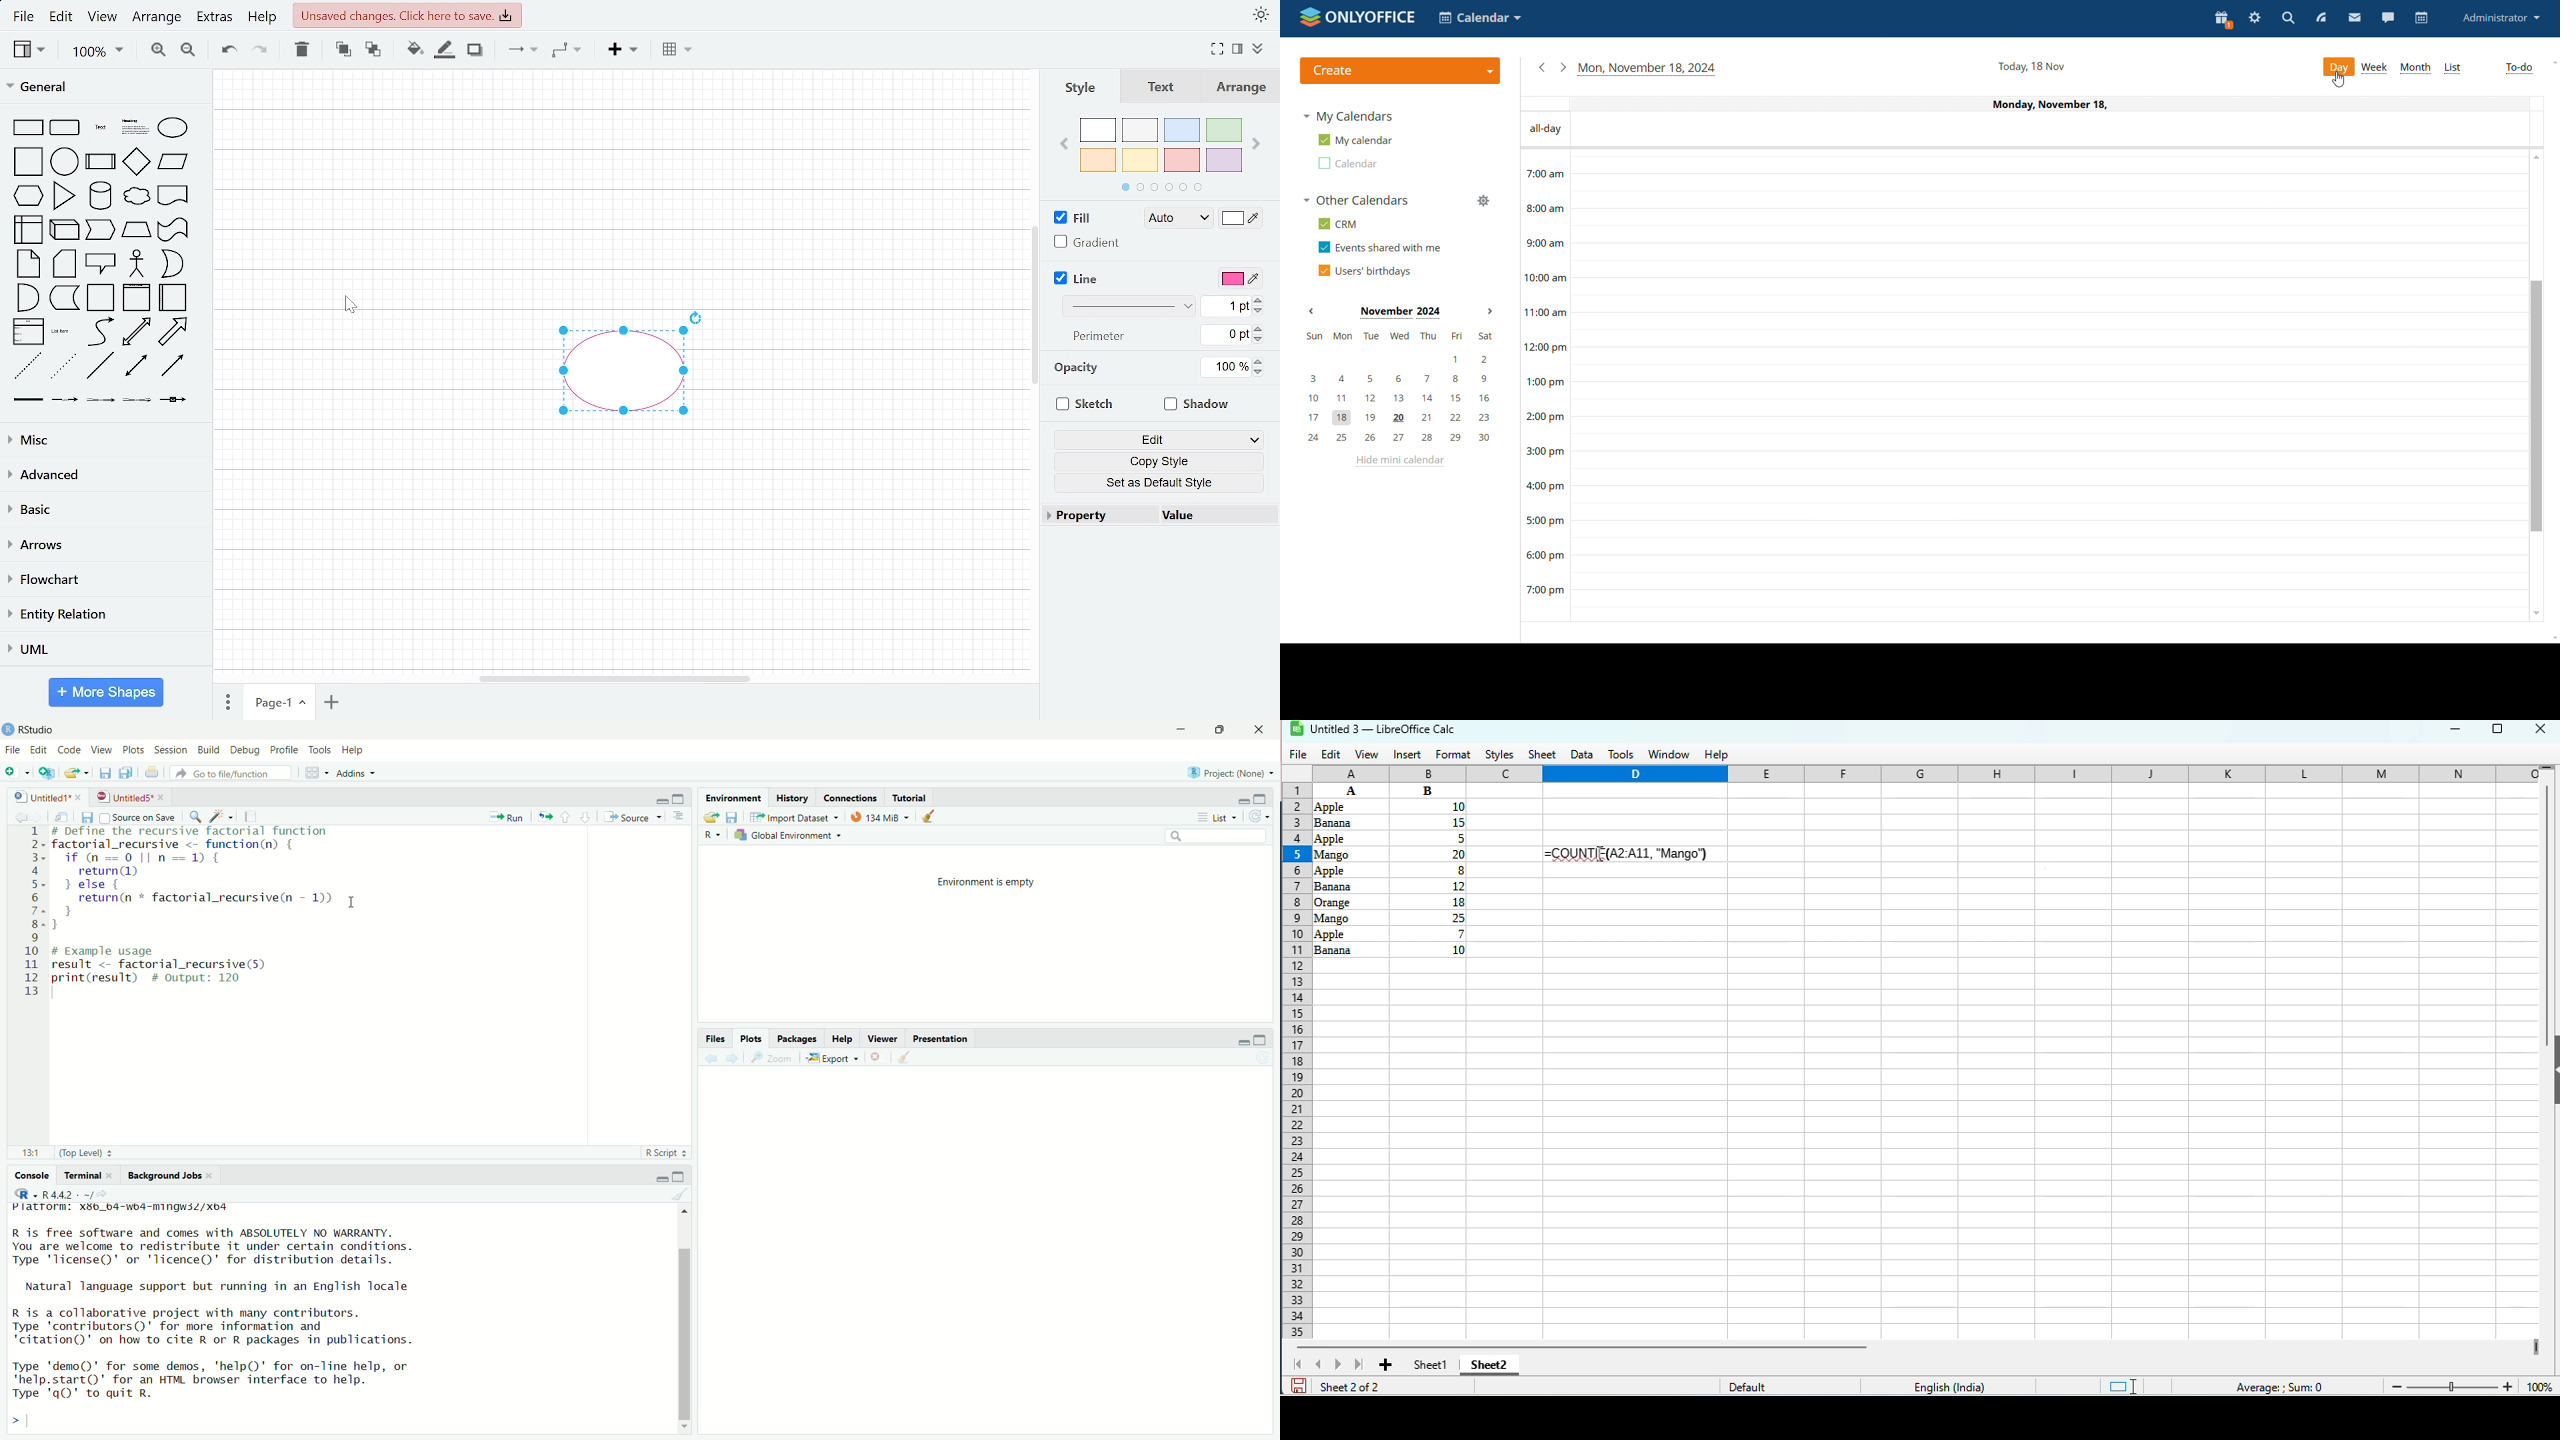  Describe the element at coordinates (1544, 129) in the screenshot. I see `all-day` at that location.